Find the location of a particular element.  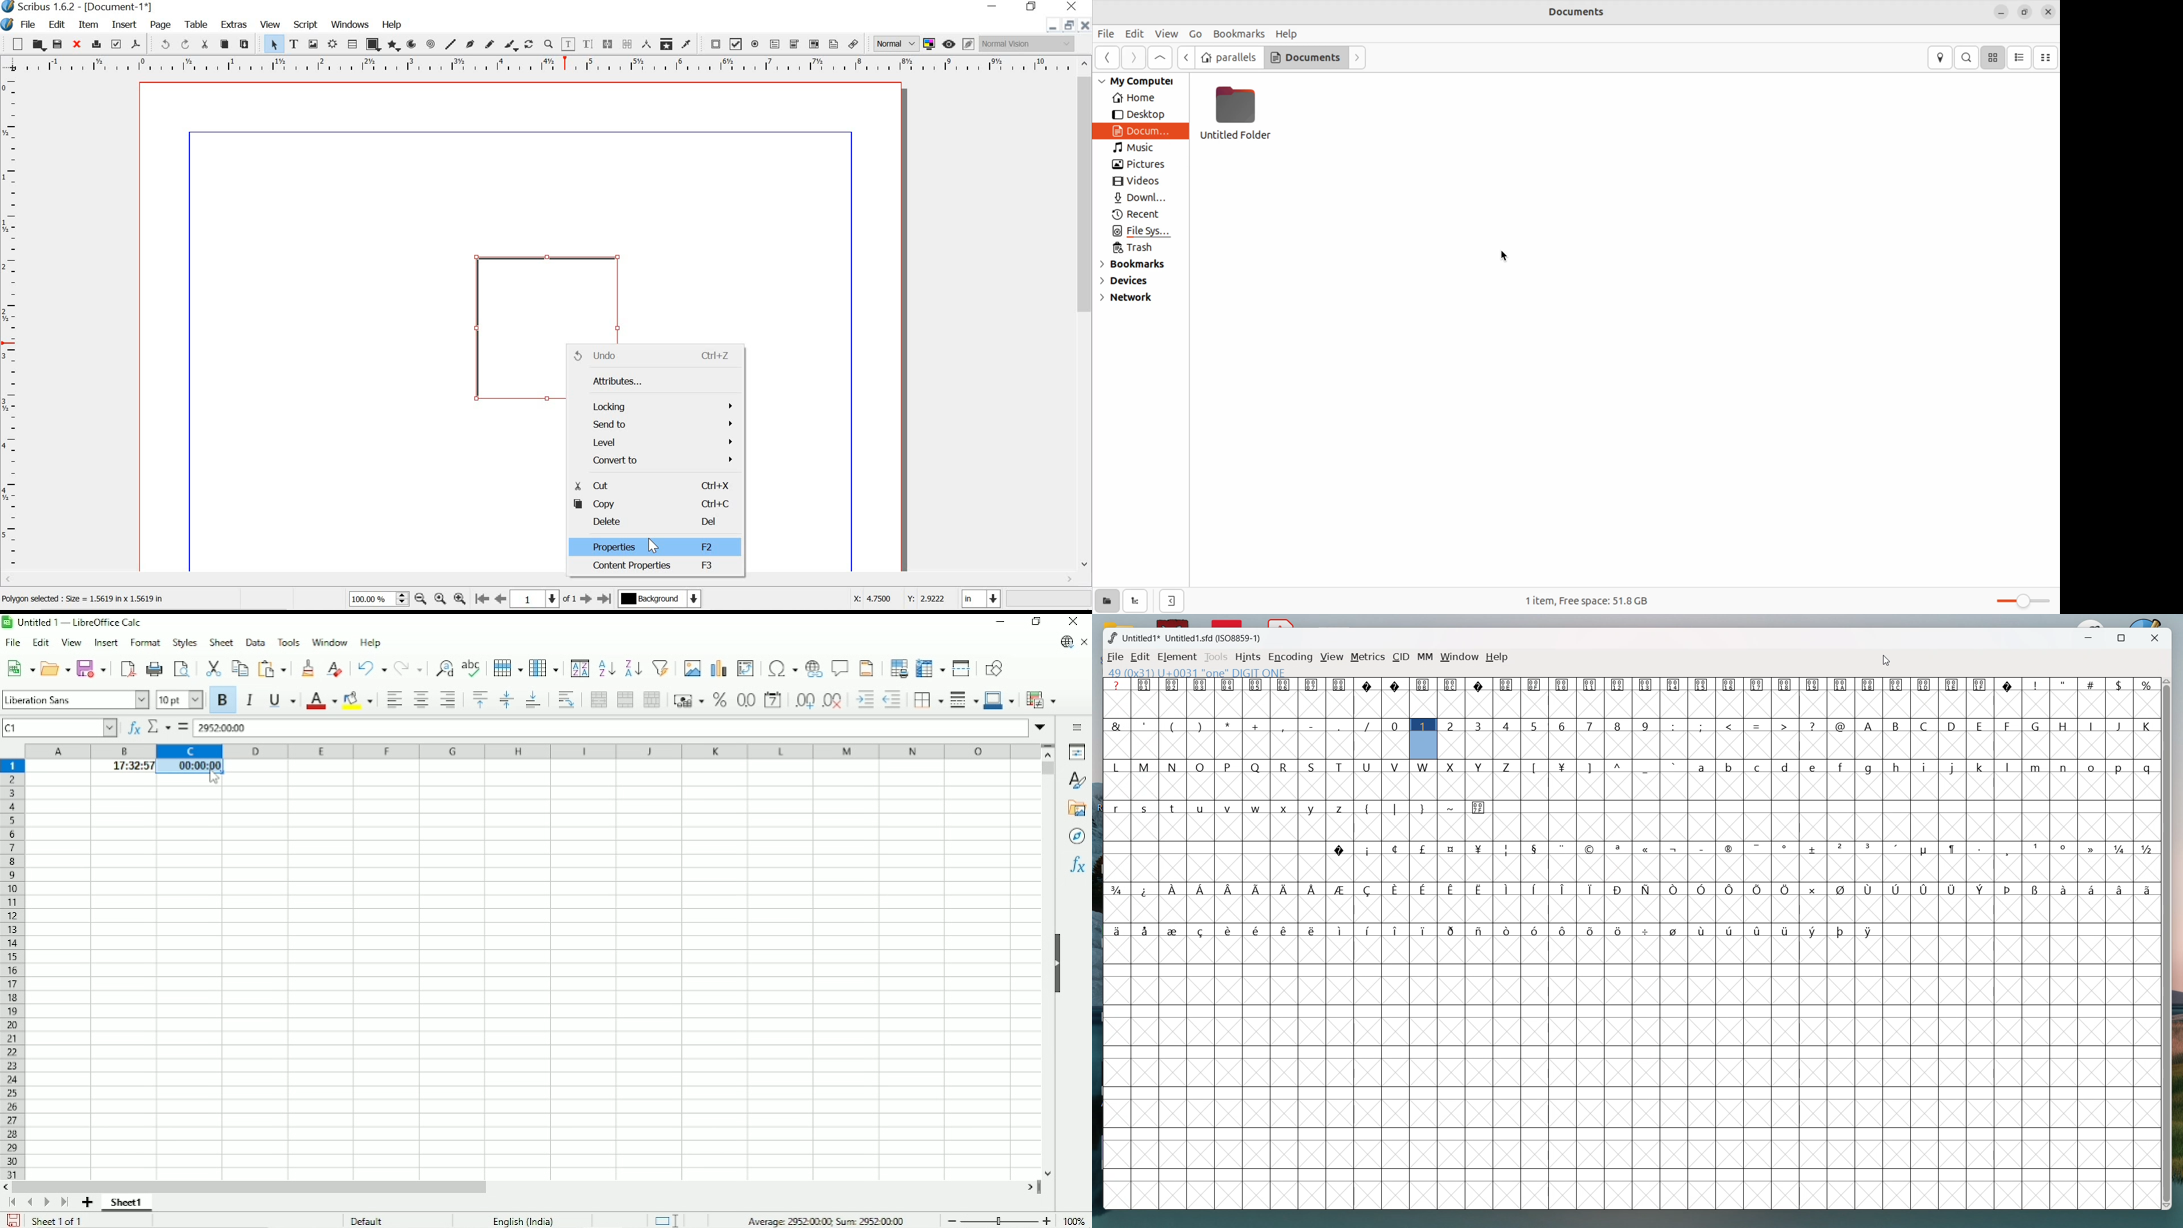

symbol is located at coordinates (1730, 931).